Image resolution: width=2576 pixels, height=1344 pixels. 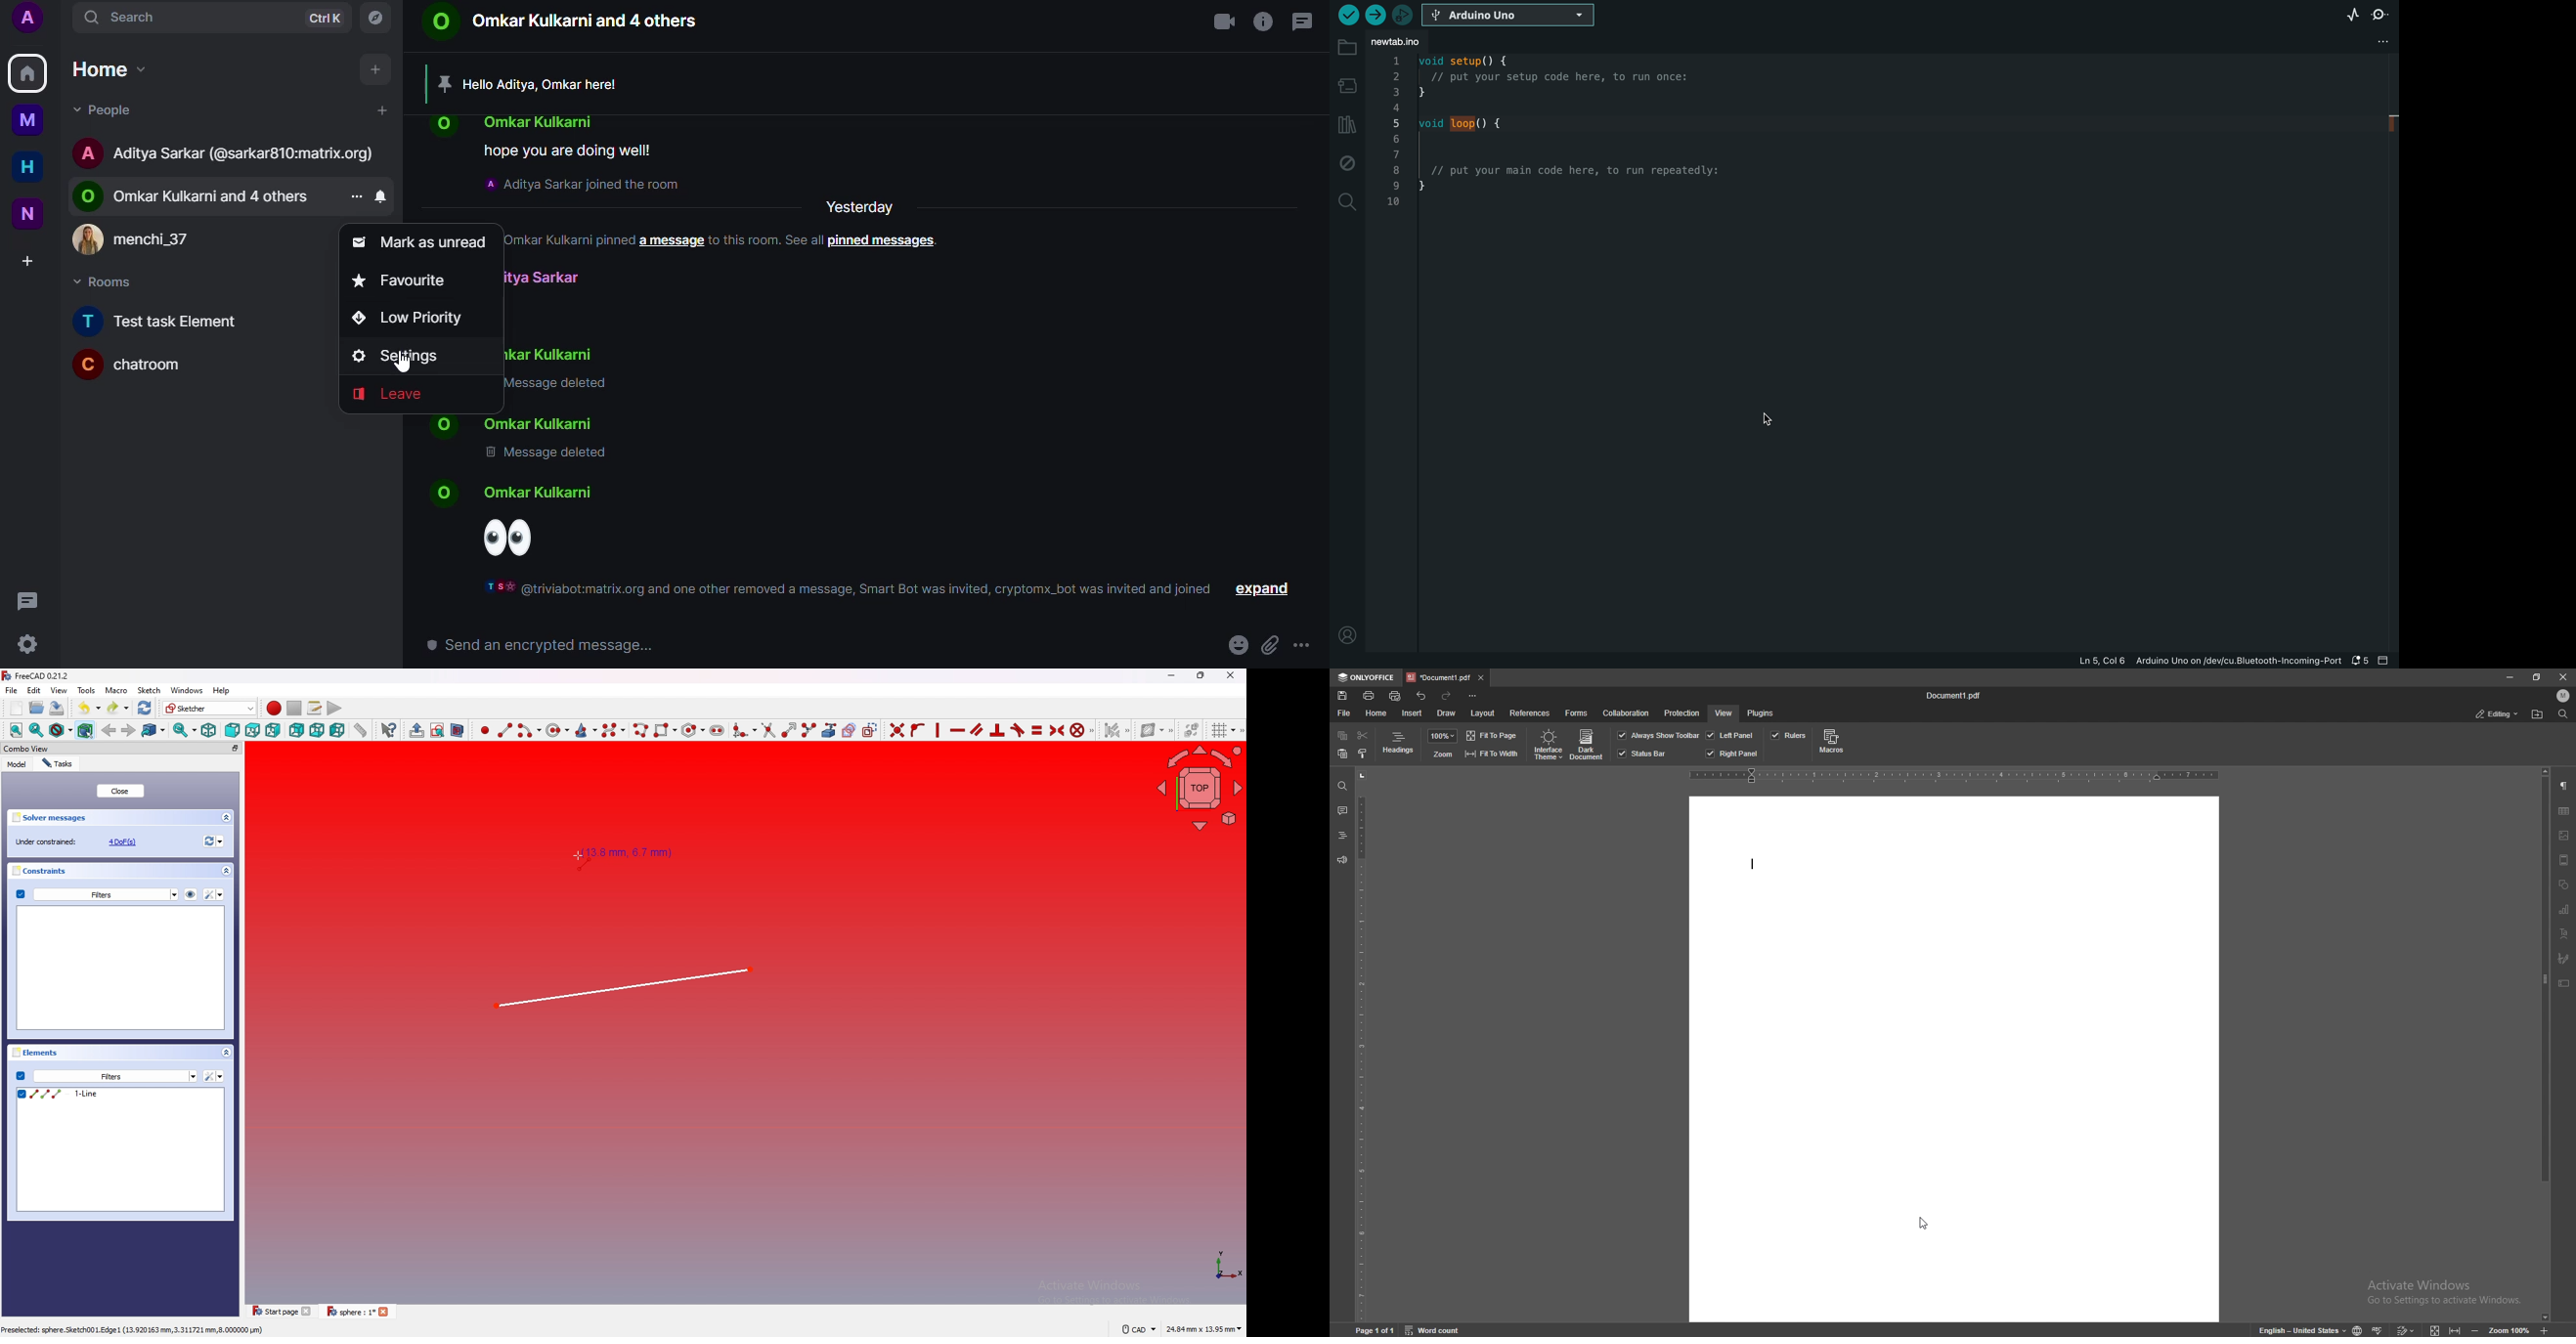 What do you see at coordinates (337, 730) in the screenshot?
I see `Left` at bounding box center [337, 730].